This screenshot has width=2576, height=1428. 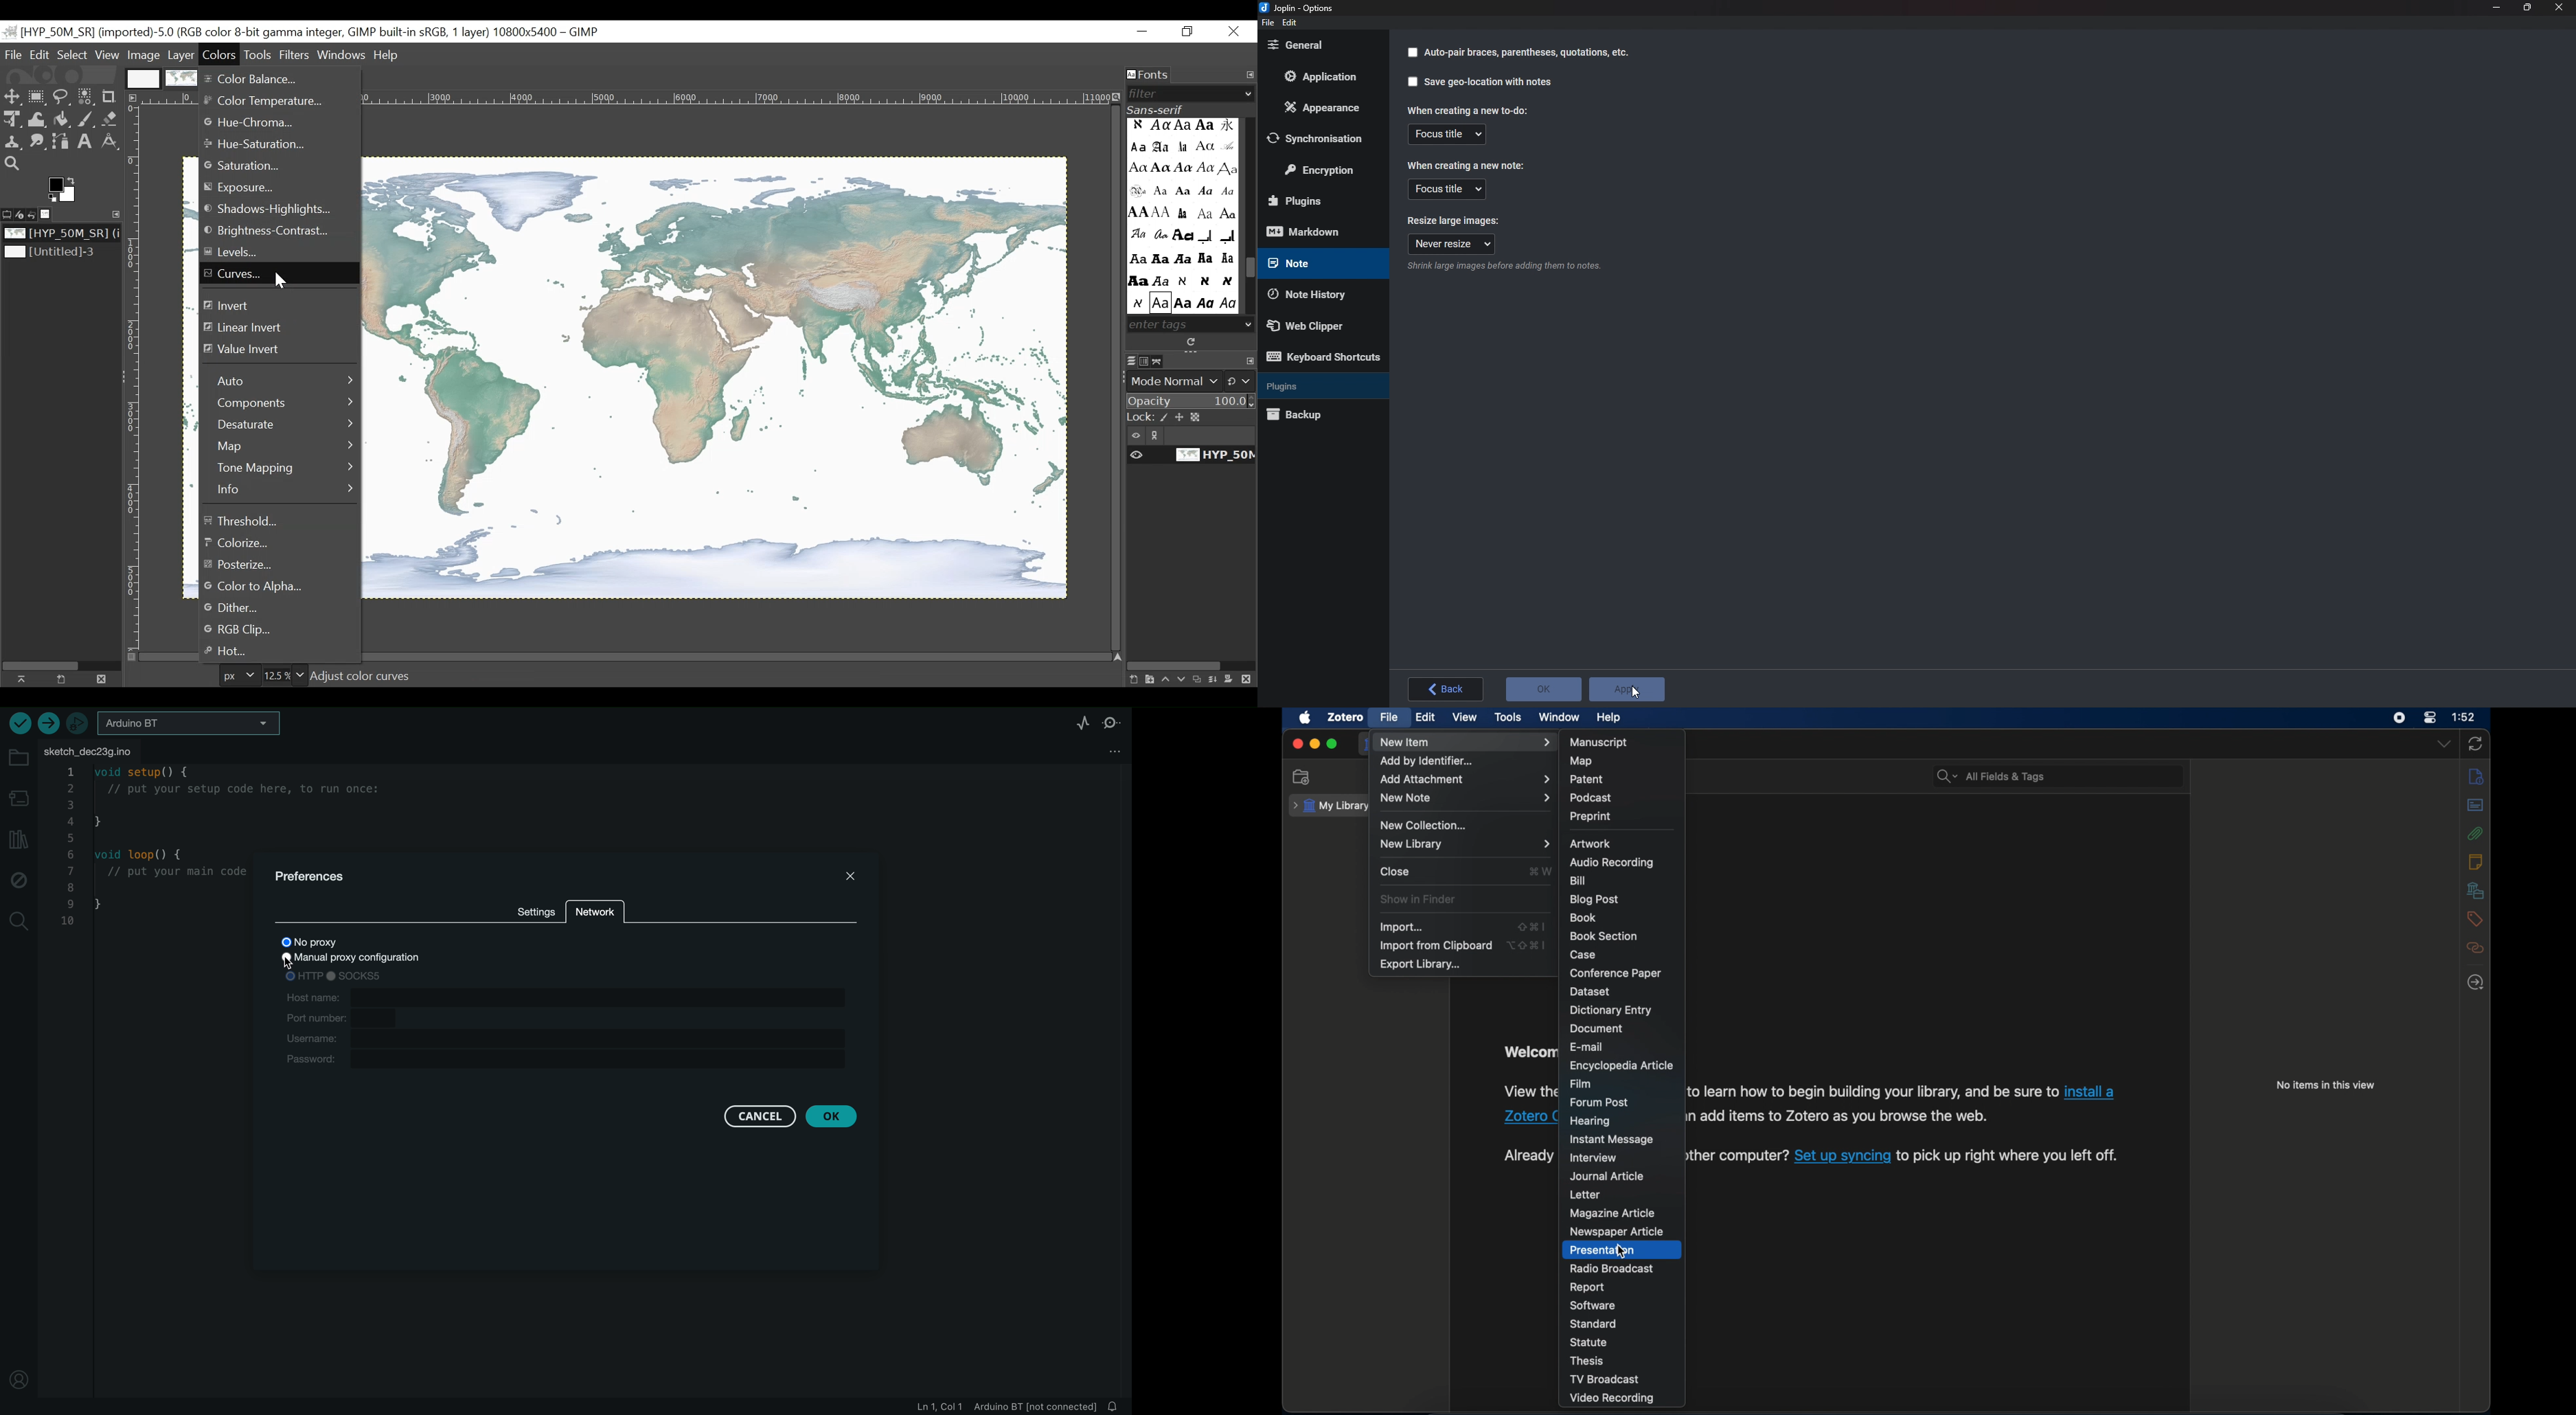 What do you see at coordinates (1317, 264) in the screenshot?
I see `note` at bounding box center [1317, 264].